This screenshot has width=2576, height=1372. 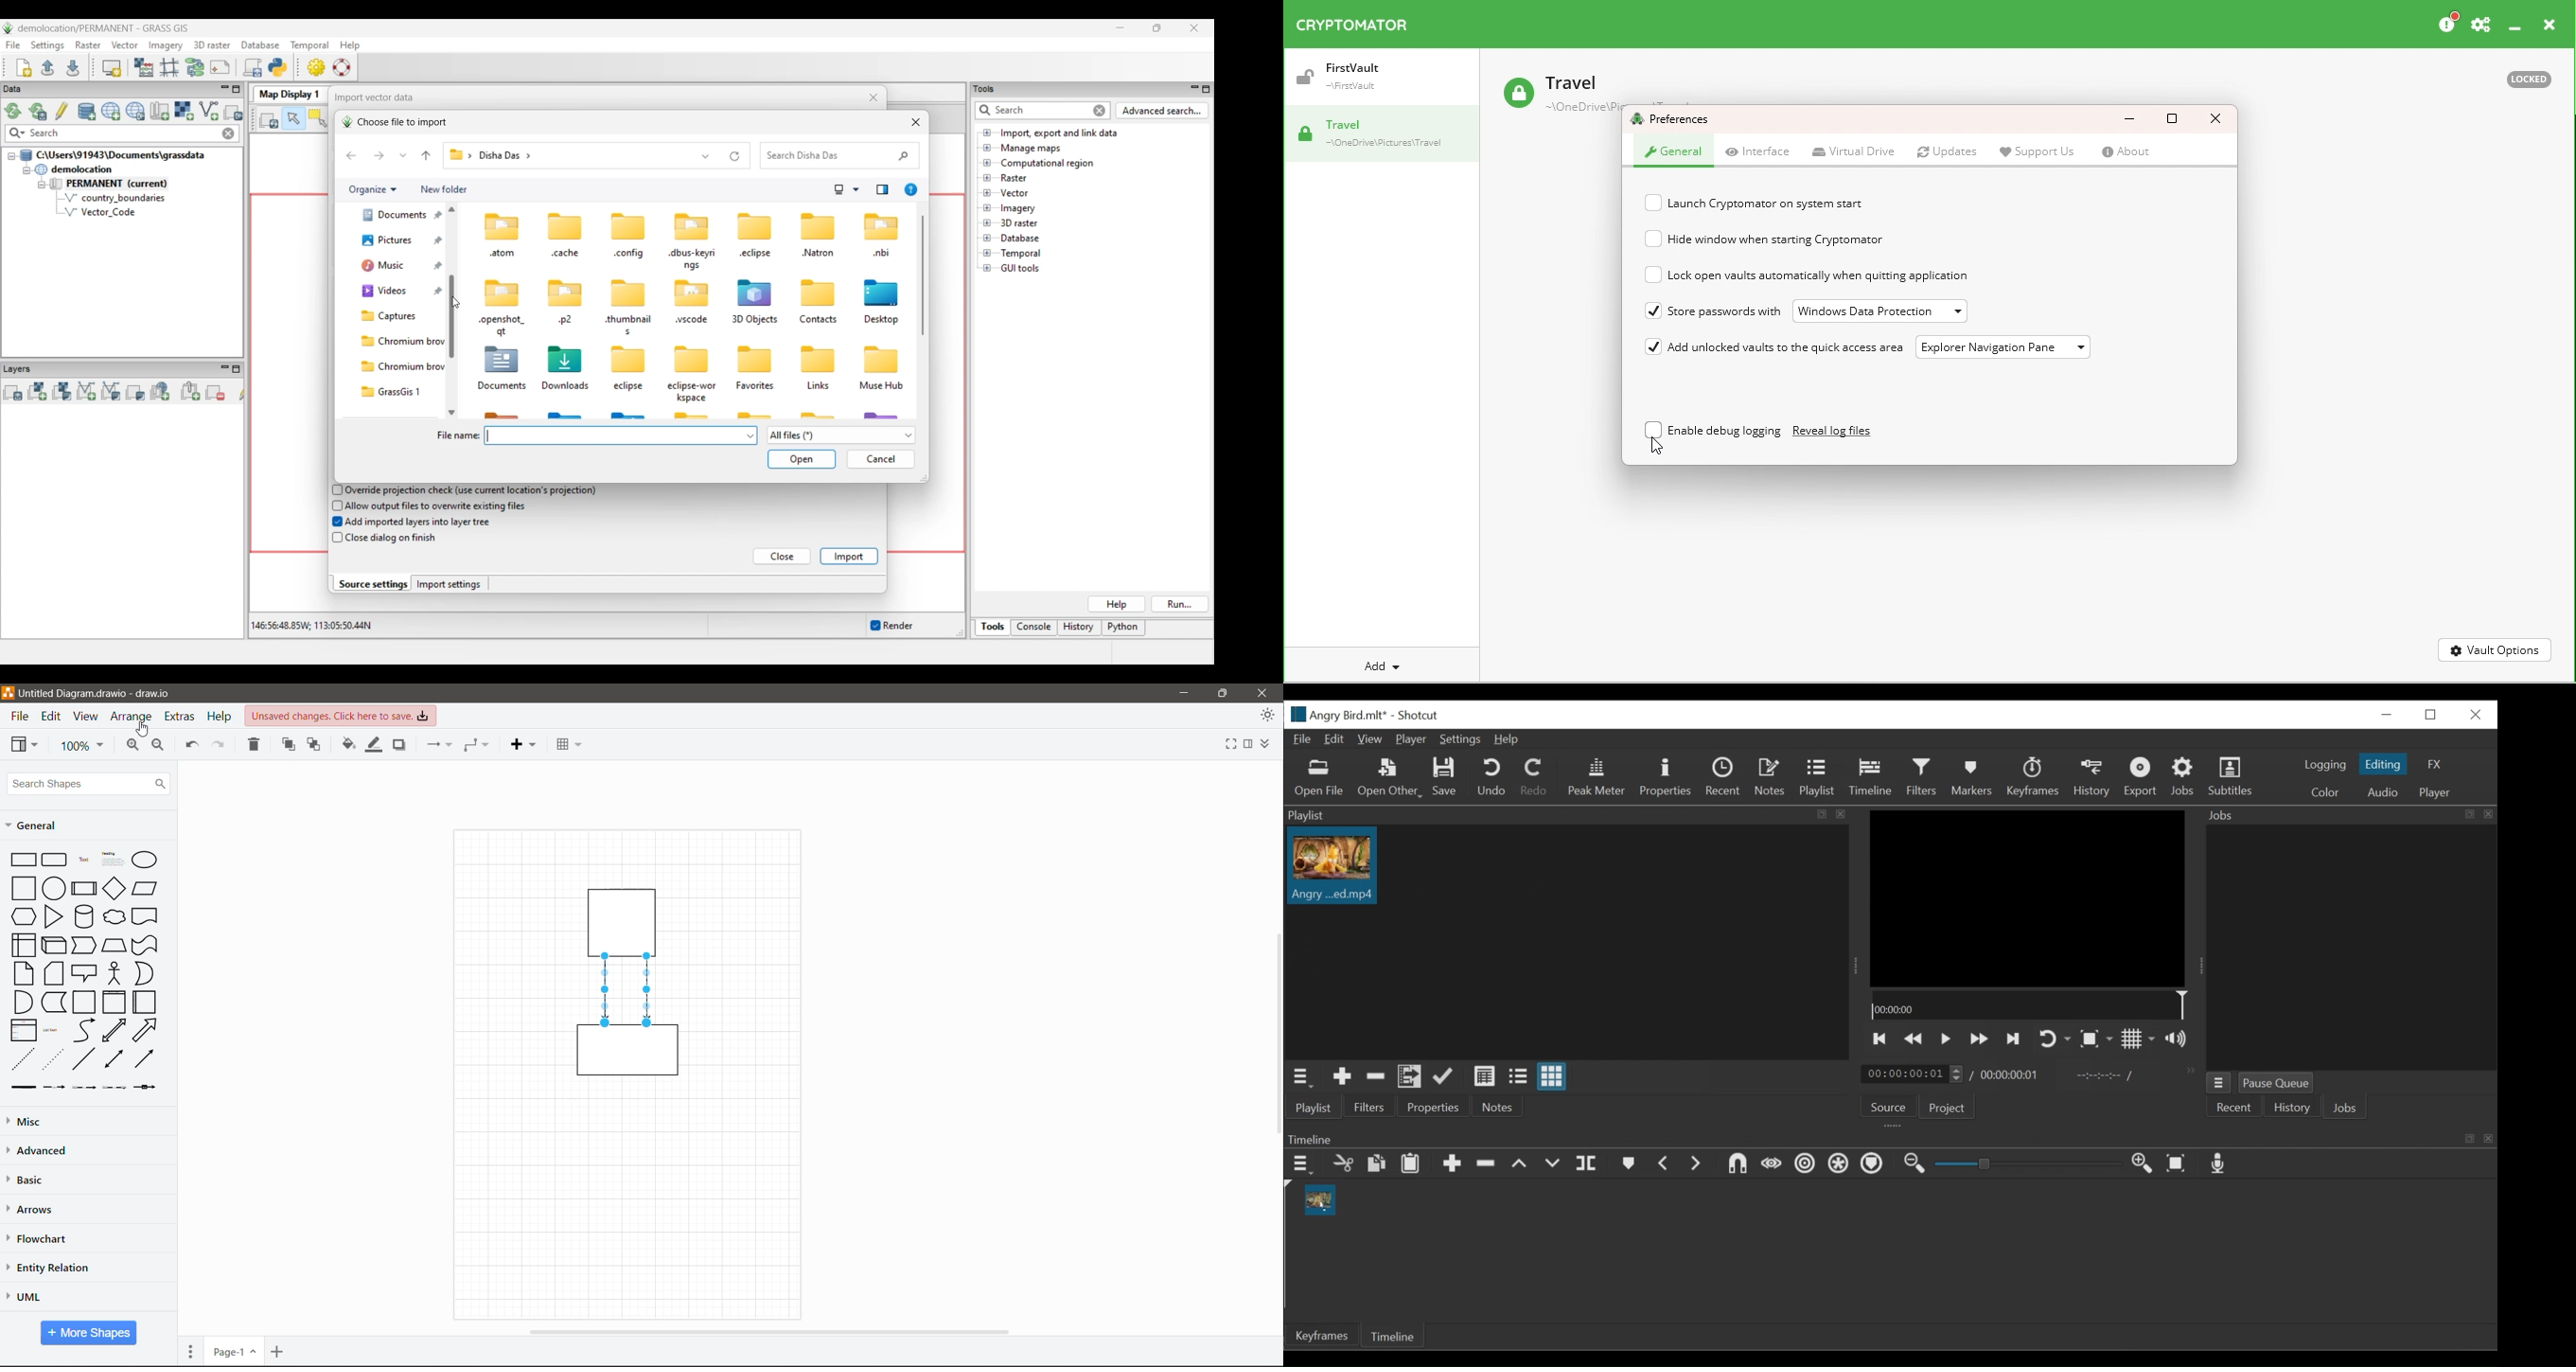 I want to click on Support us, so click(x=2037, y=151).